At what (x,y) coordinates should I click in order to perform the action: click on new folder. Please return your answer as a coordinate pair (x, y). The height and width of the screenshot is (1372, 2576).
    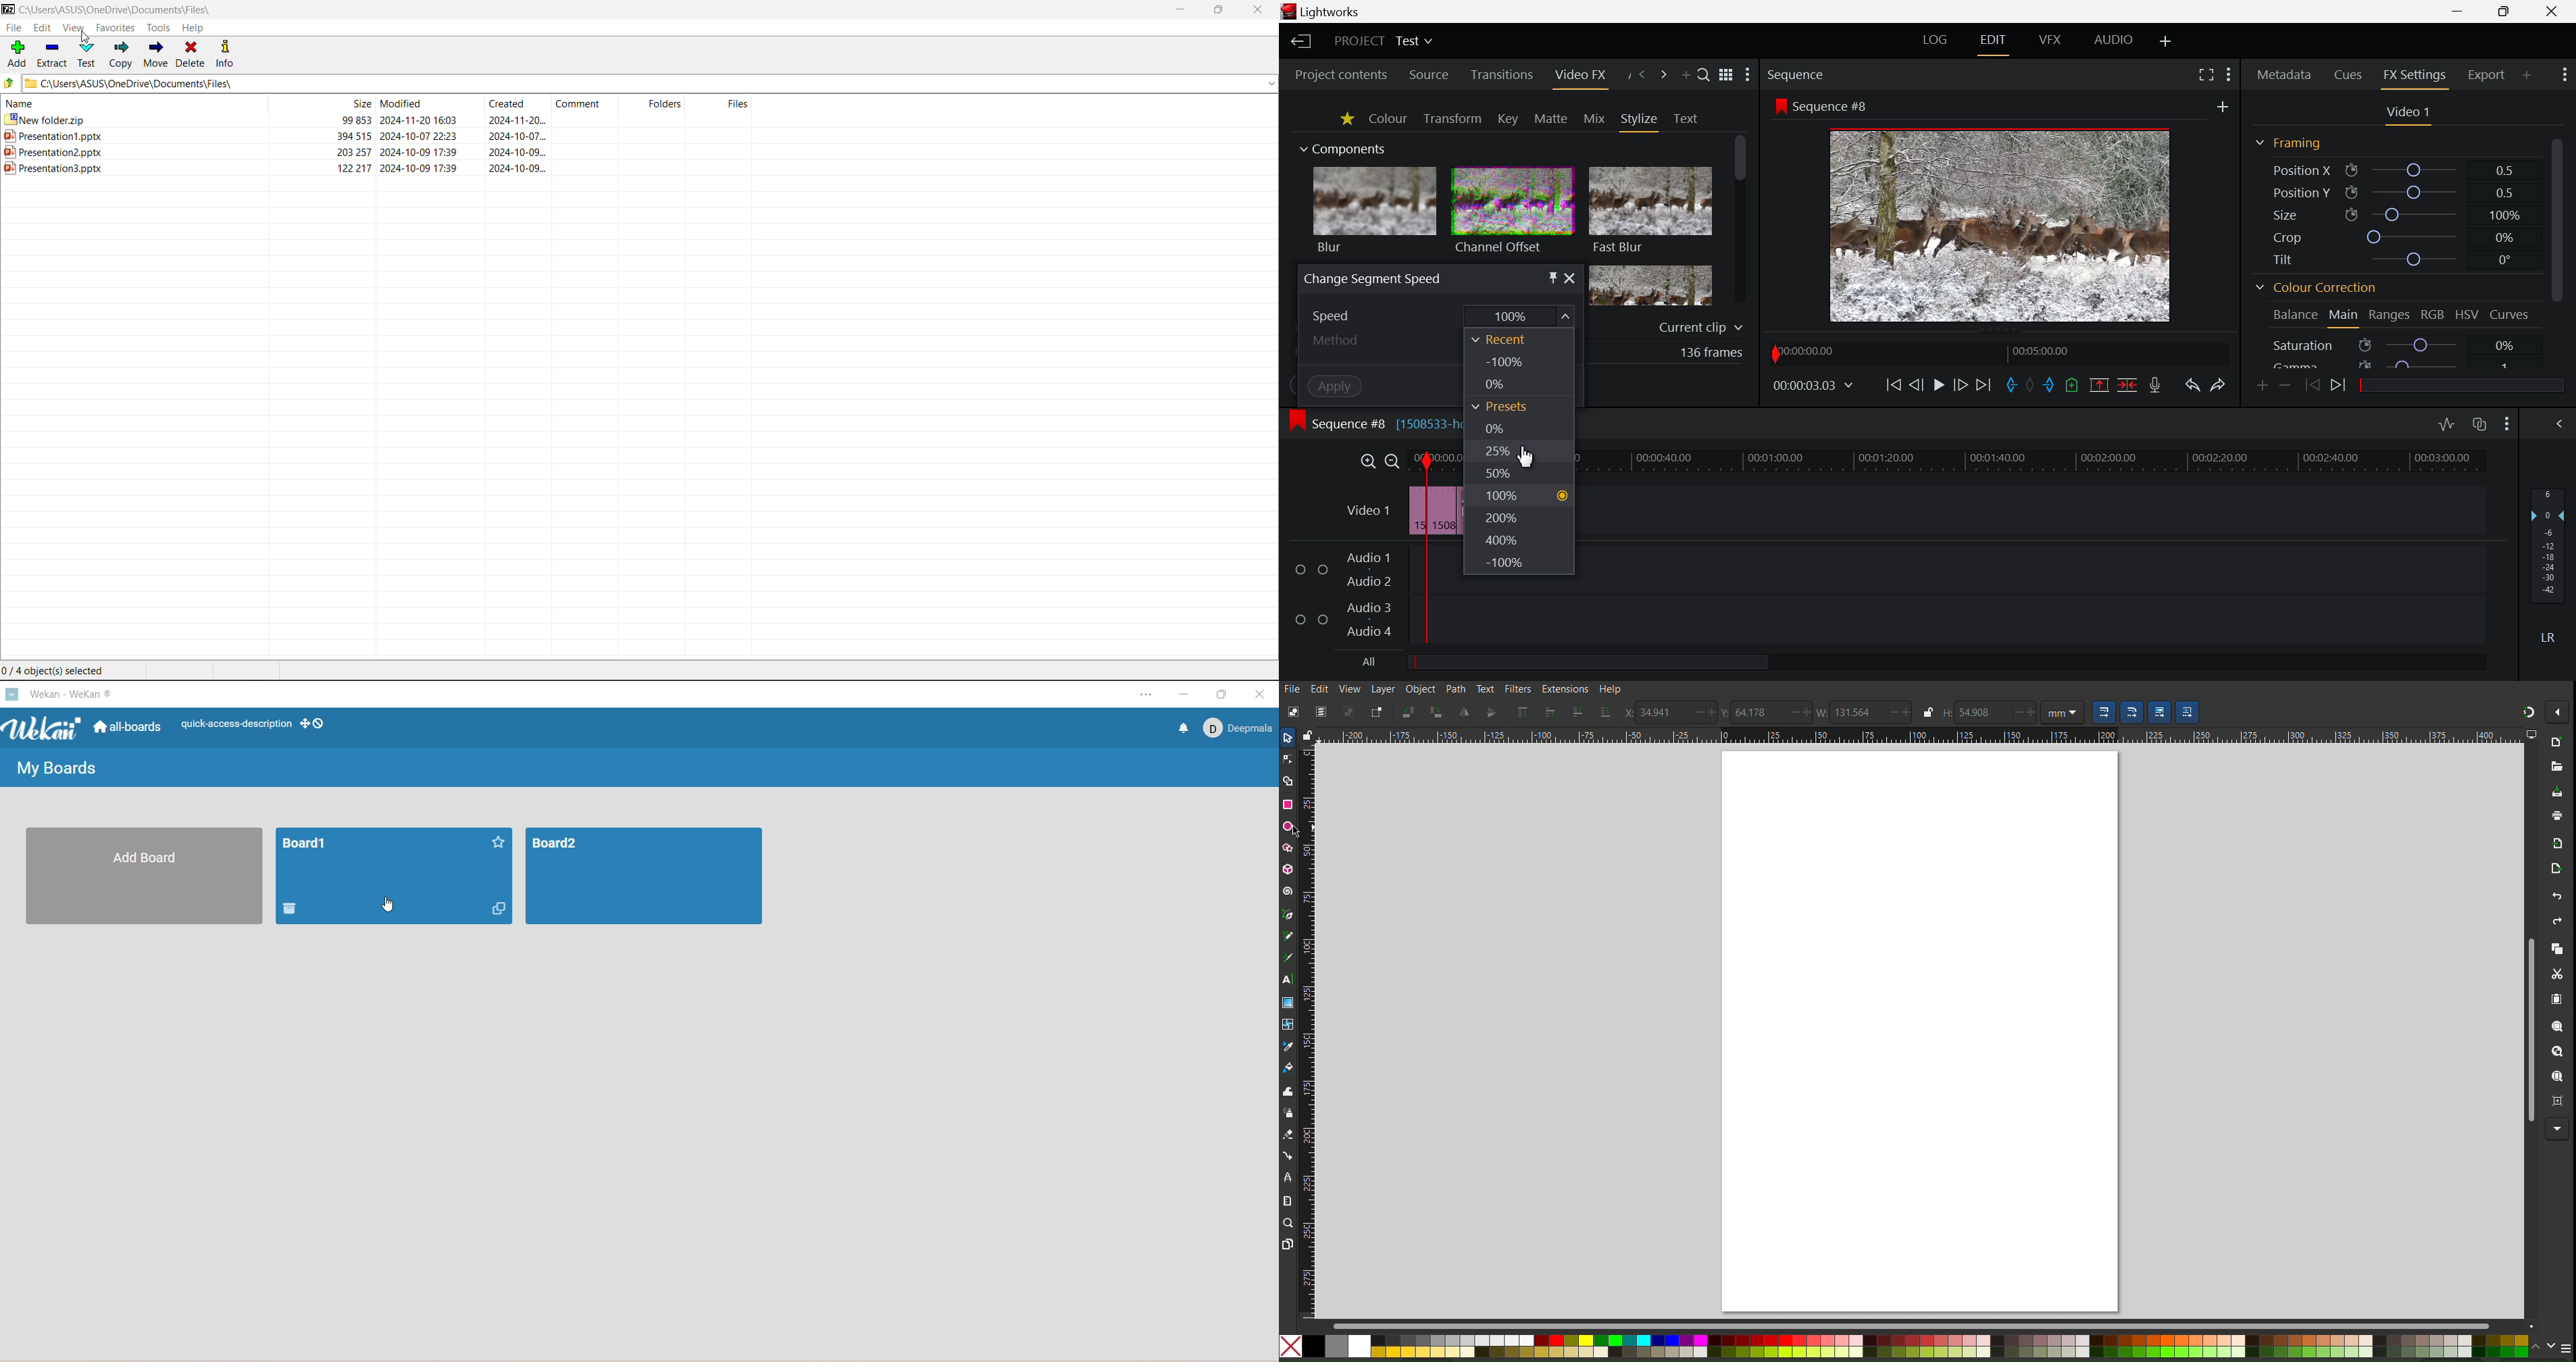
    Looking at the image, I should click on (377, 118).